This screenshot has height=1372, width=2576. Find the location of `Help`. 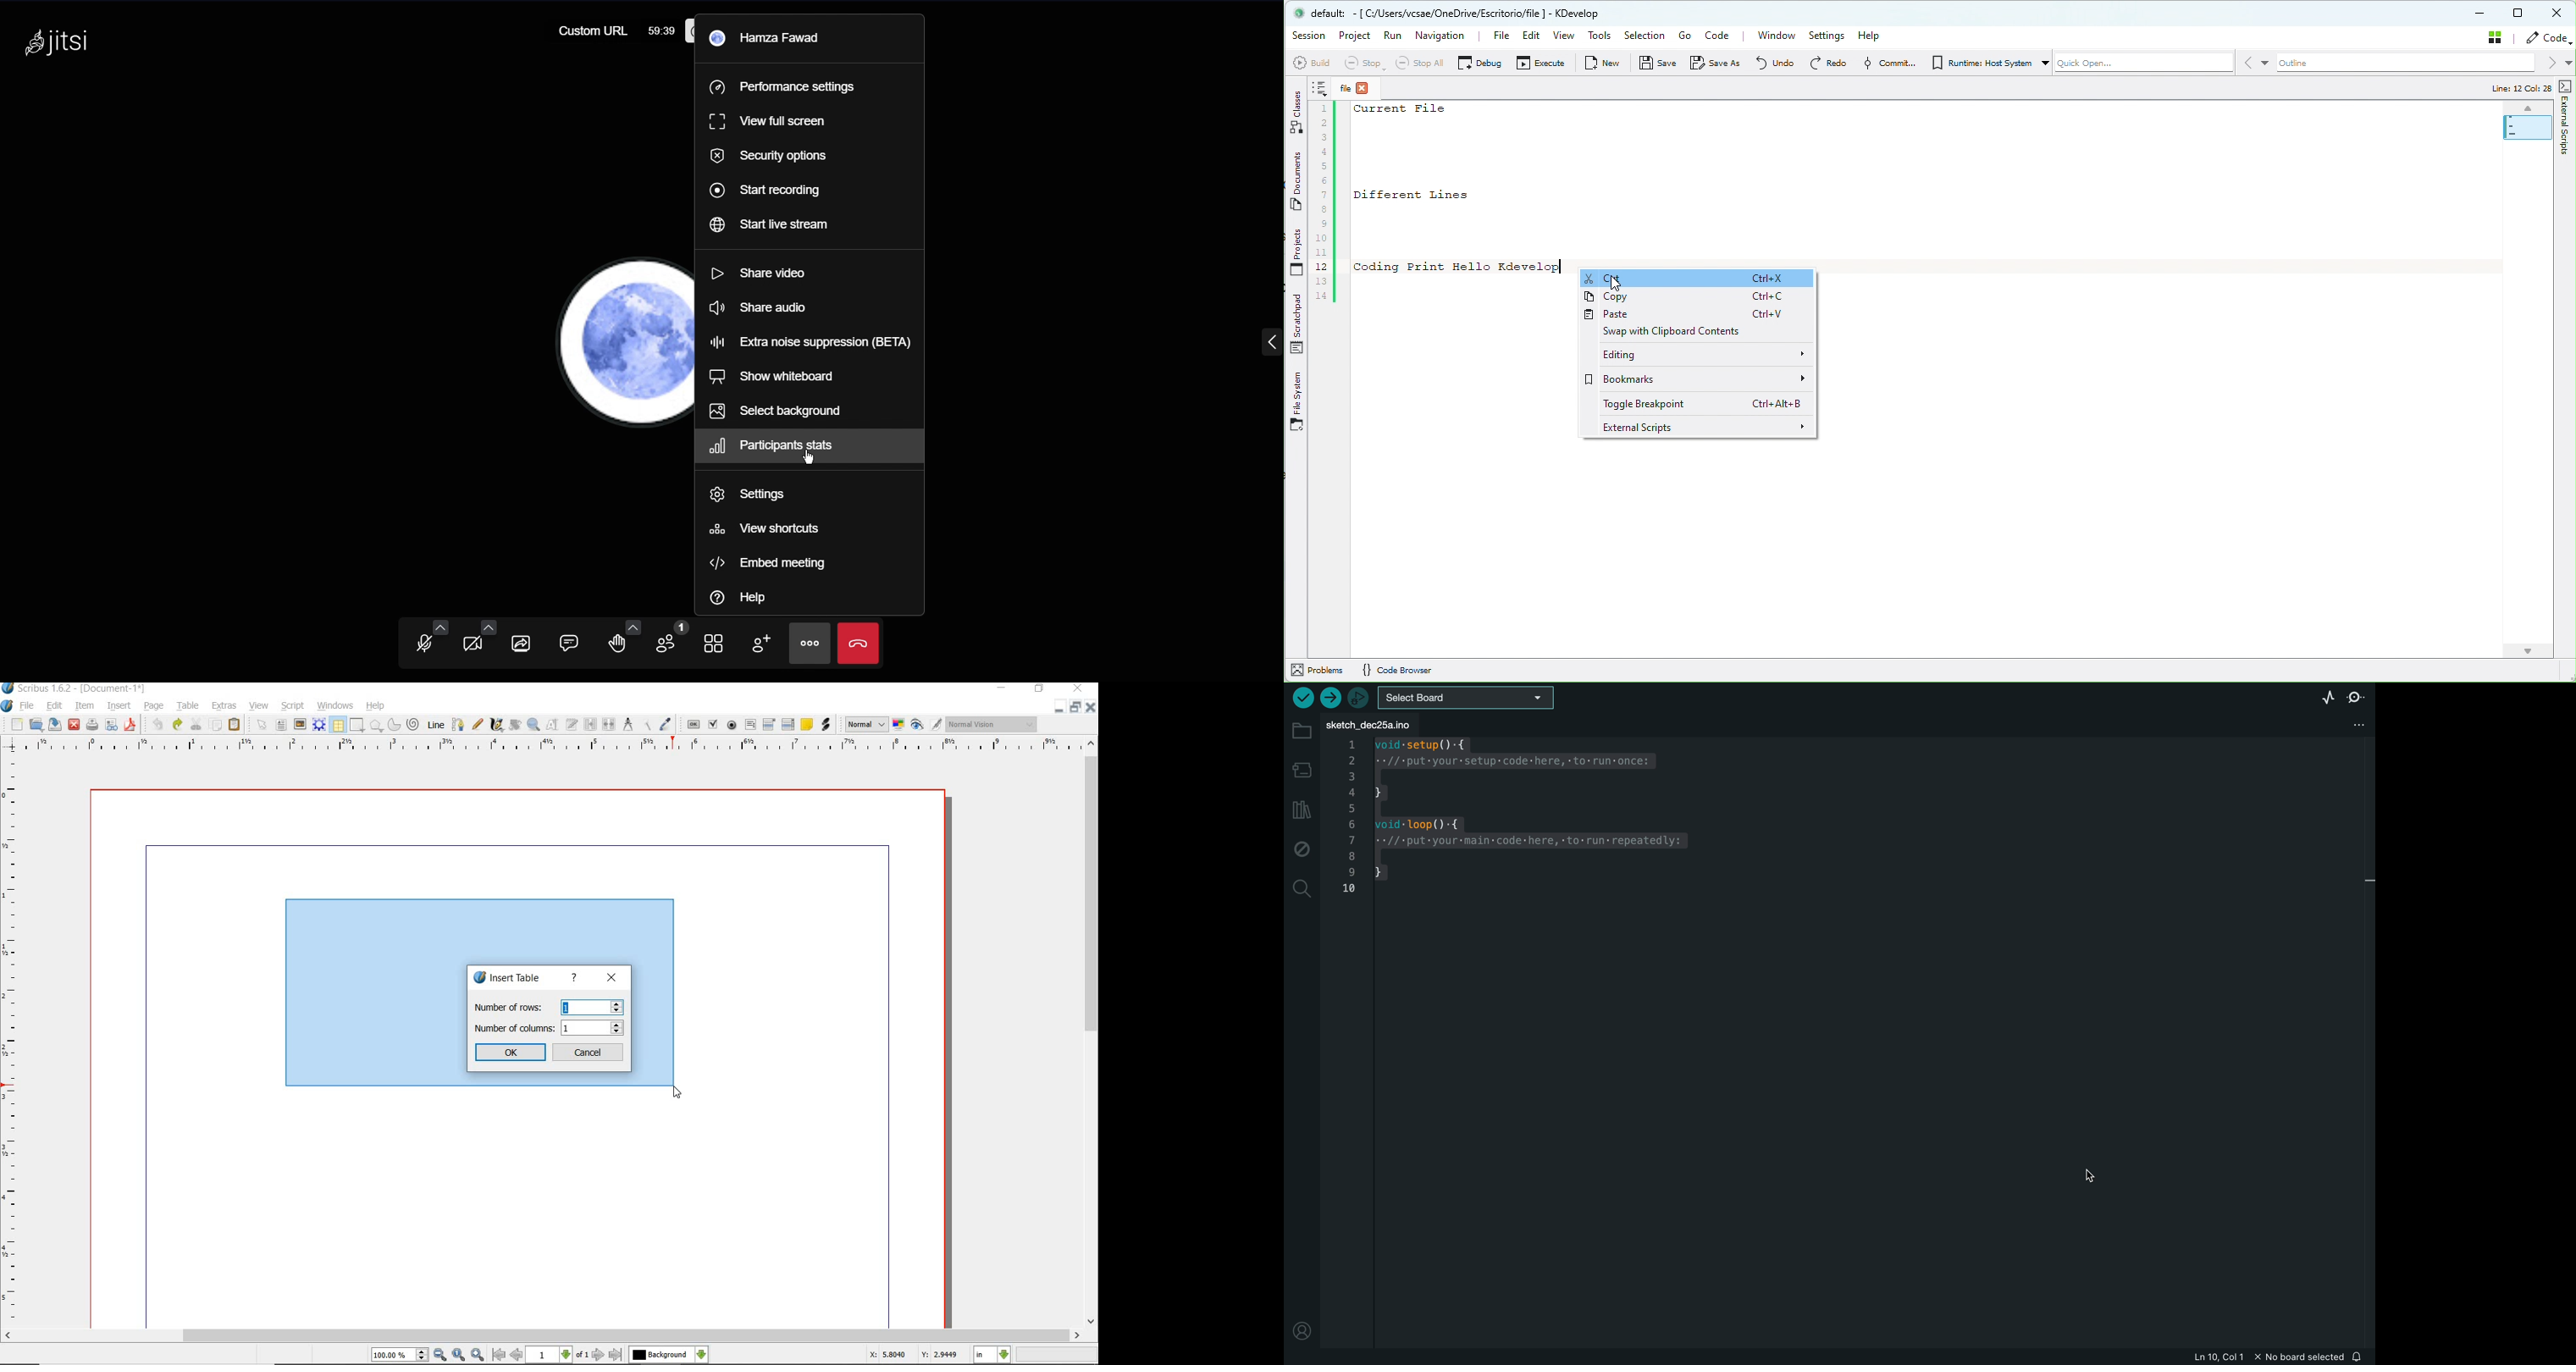

Help is located at coordinates (746, 598).